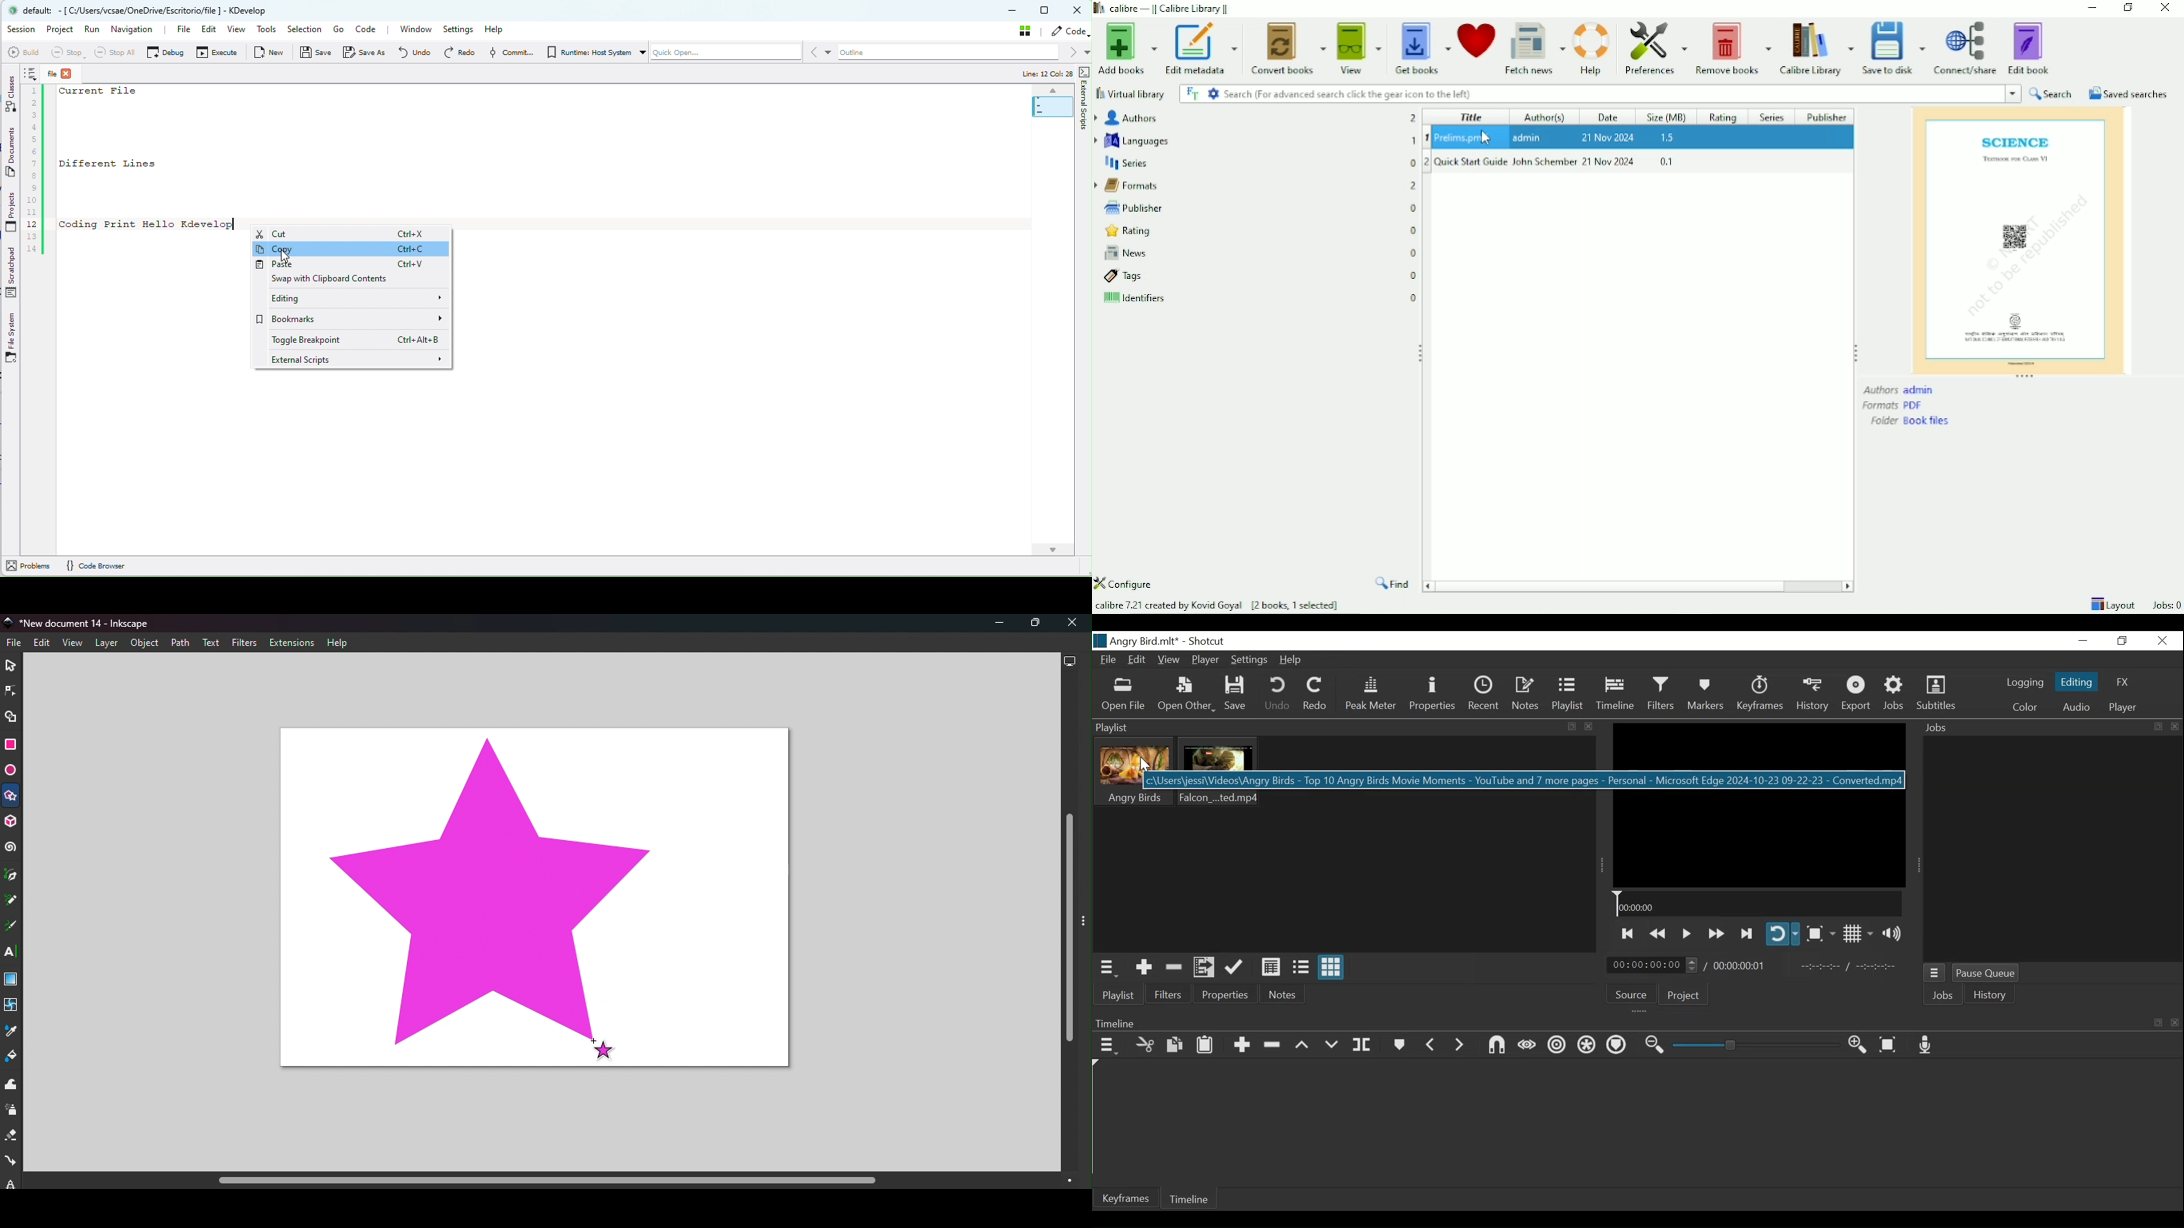 Image resolution: width=2184 pixels, height=1232 pixels. What do you see at coordinates (1638, 1022) in the screenshot?
I see `` at bounding box center [1638, 1022].